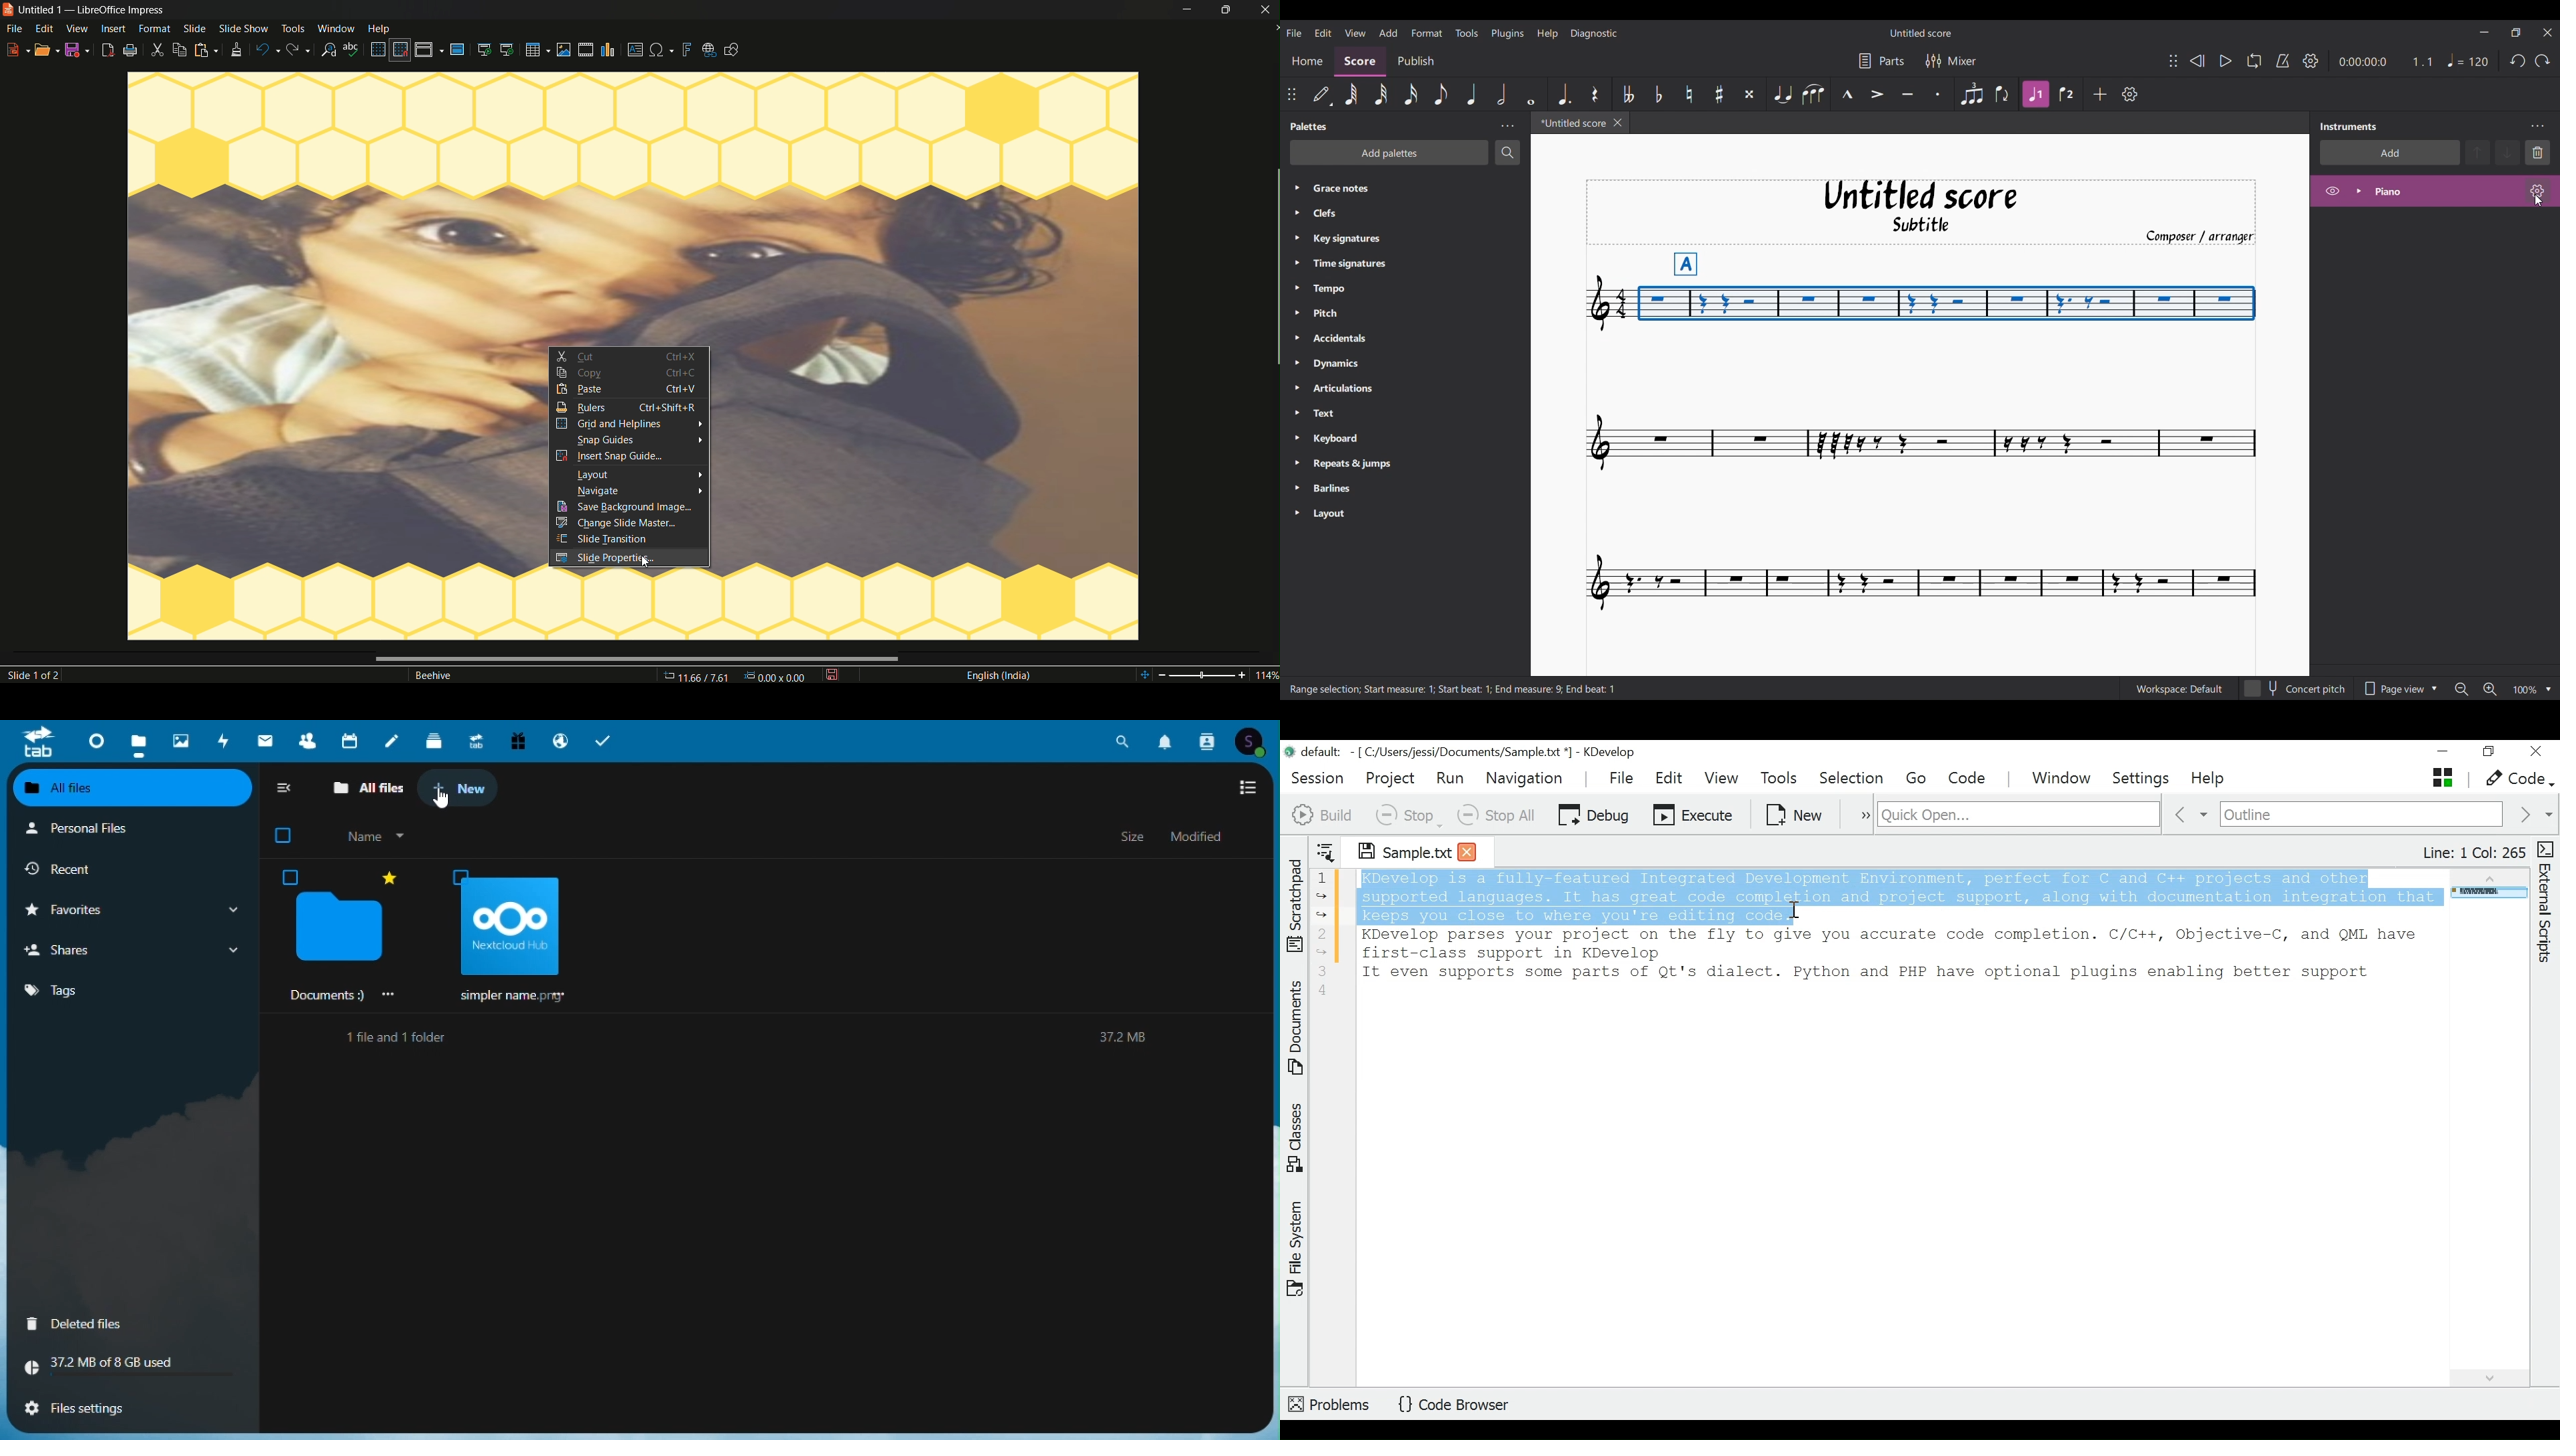  Describe the element at coordinates (2283, 61) in the screenshot. I see `Metronome` at that location.